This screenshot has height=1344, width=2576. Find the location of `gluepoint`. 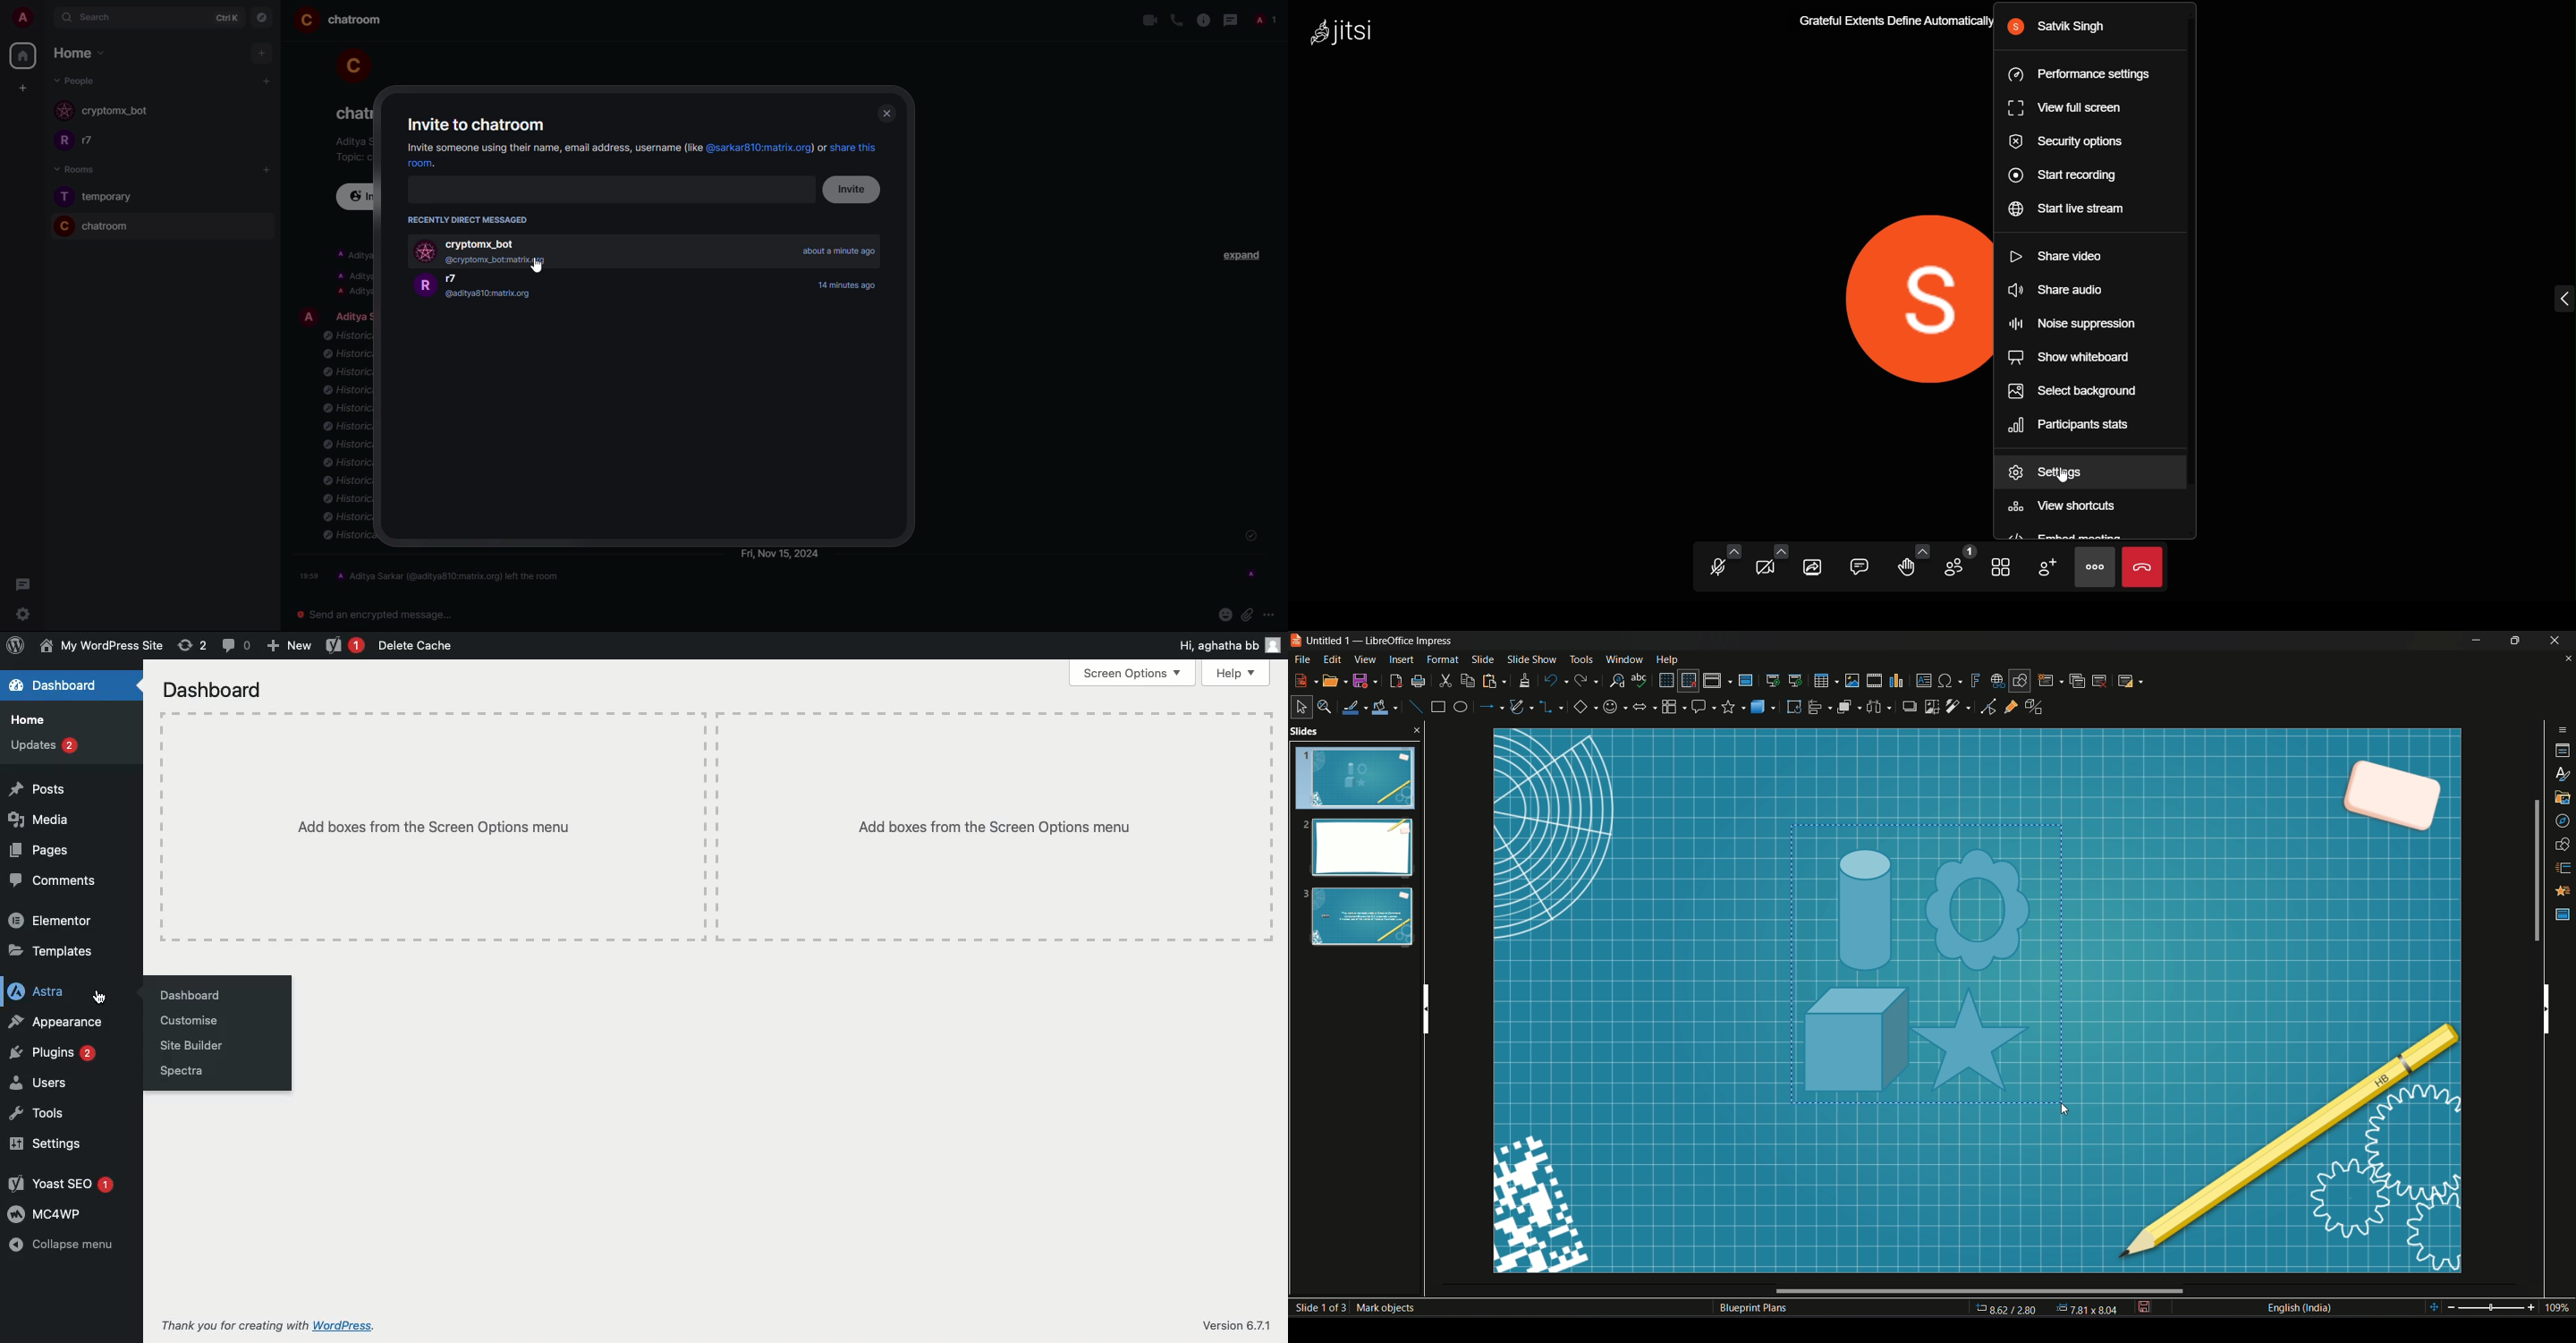

gluepoint is located at coordinates (2010, 705).